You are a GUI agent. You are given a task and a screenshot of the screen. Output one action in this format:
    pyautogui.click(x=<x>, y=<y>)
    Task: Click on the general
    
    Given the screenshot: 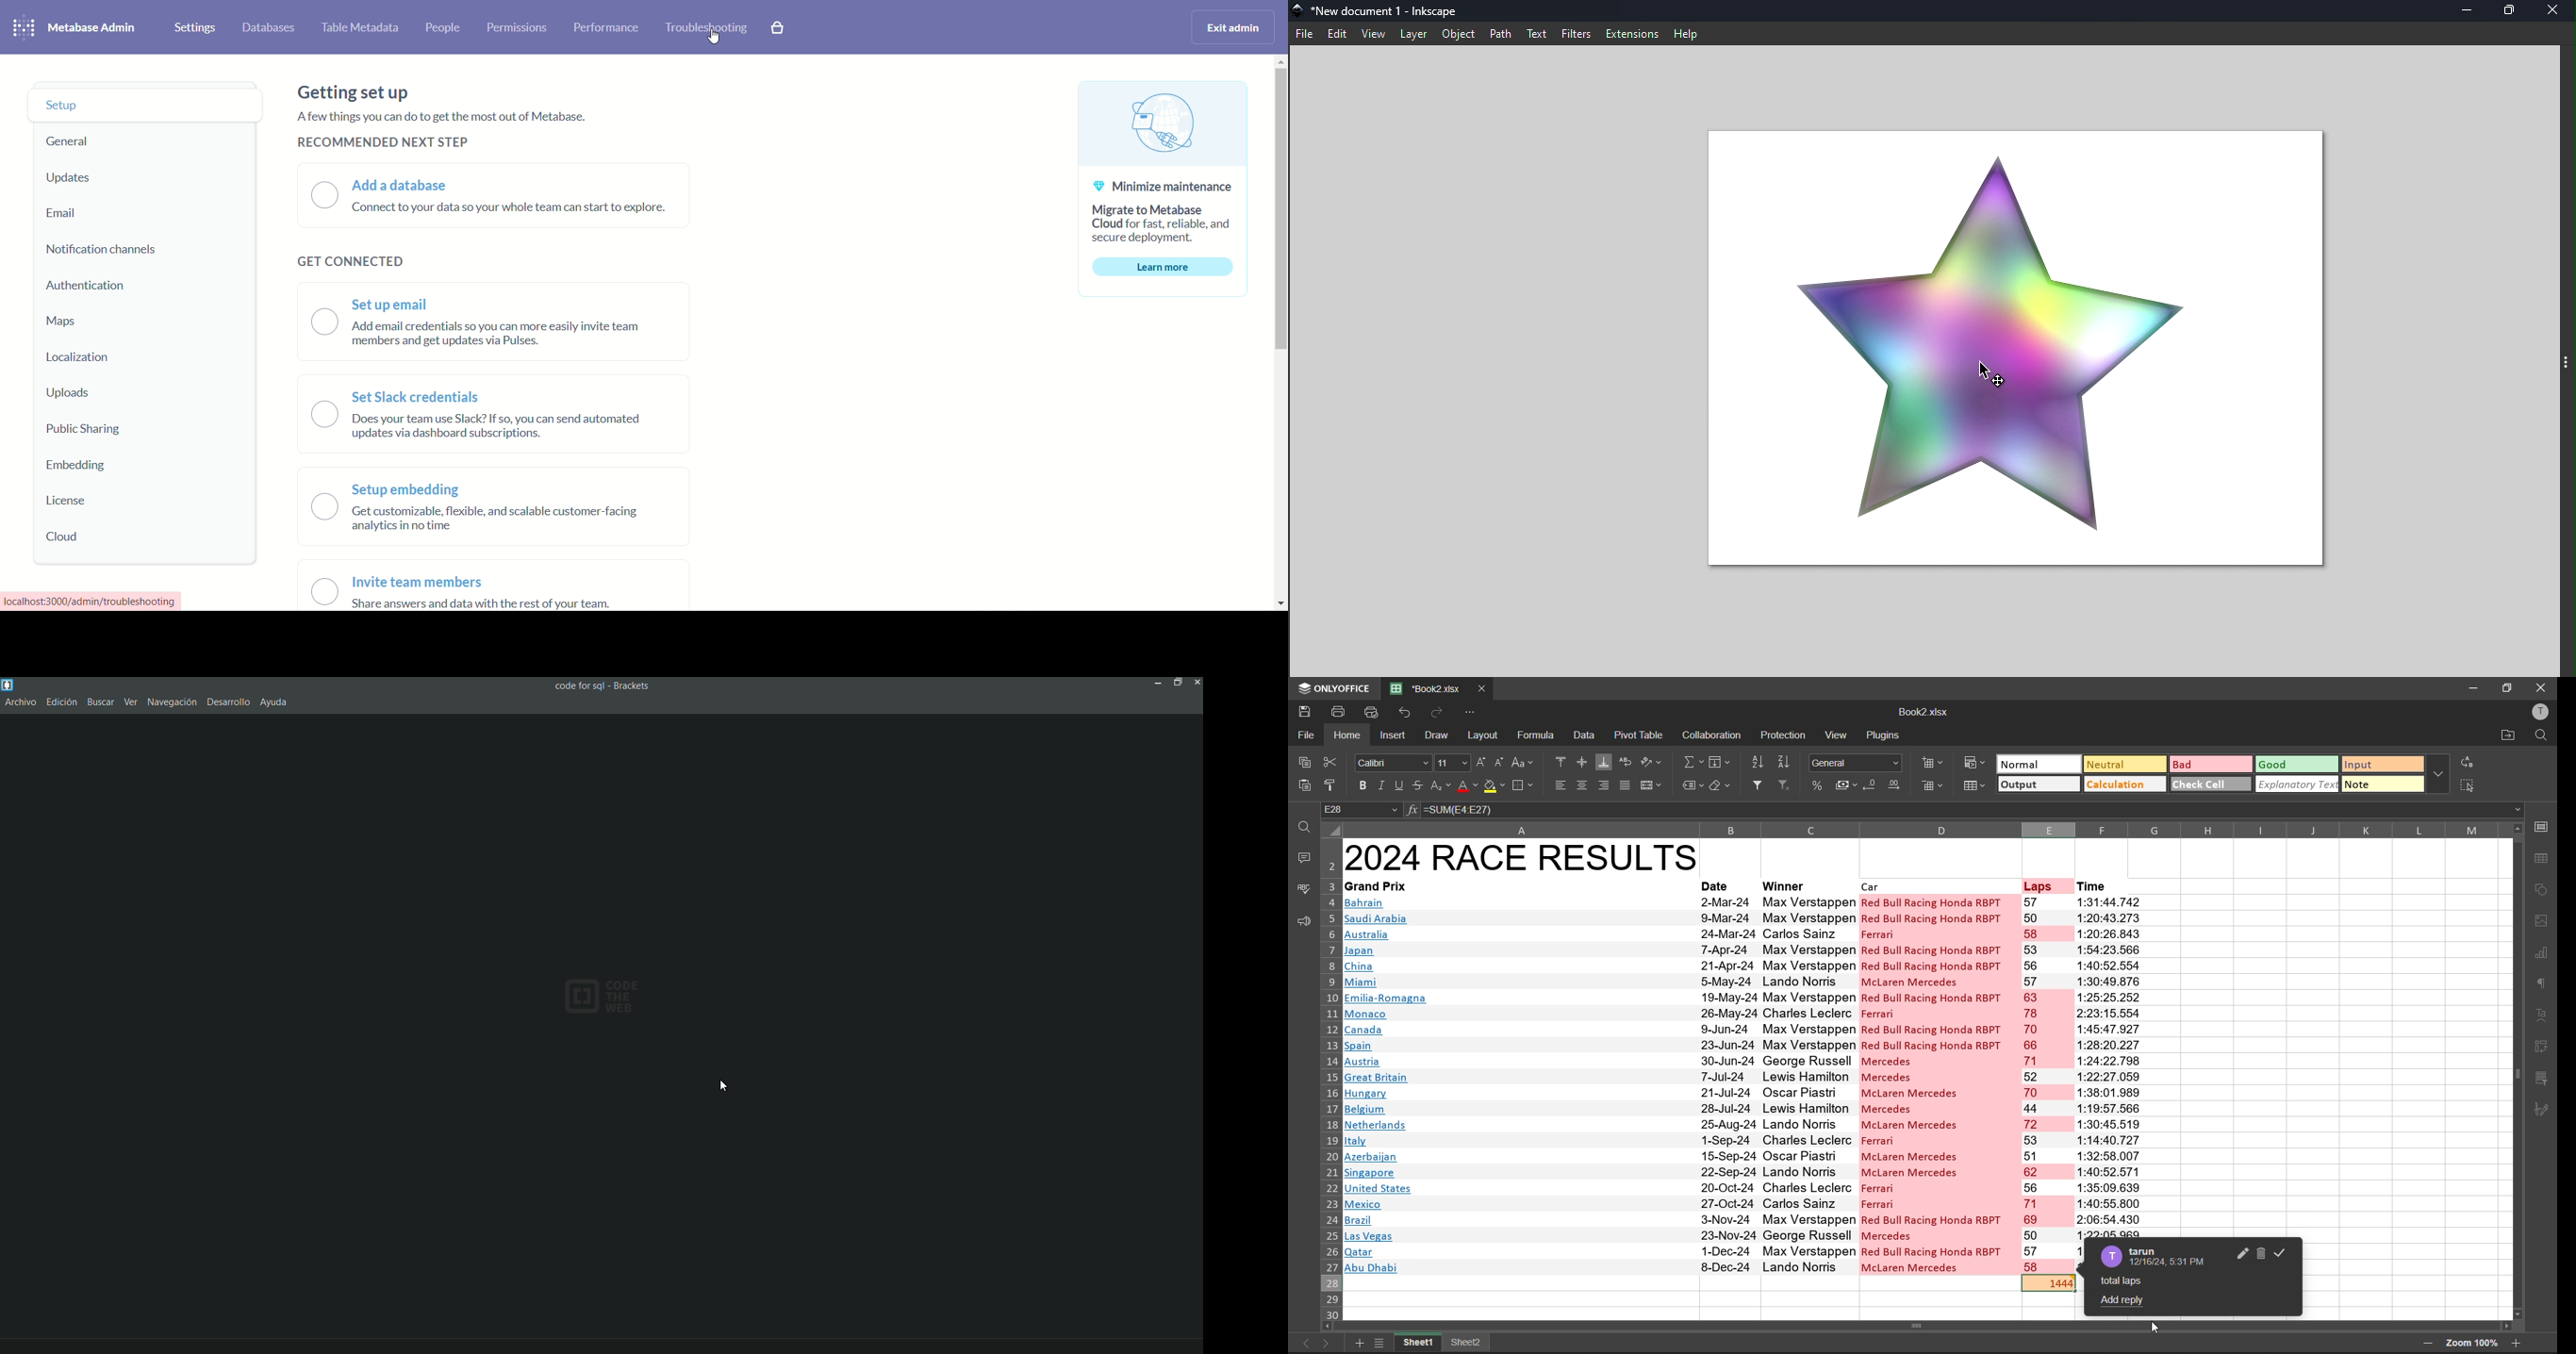 What is the action you would take?
    pyautogui.click(x=71, y=141)
    